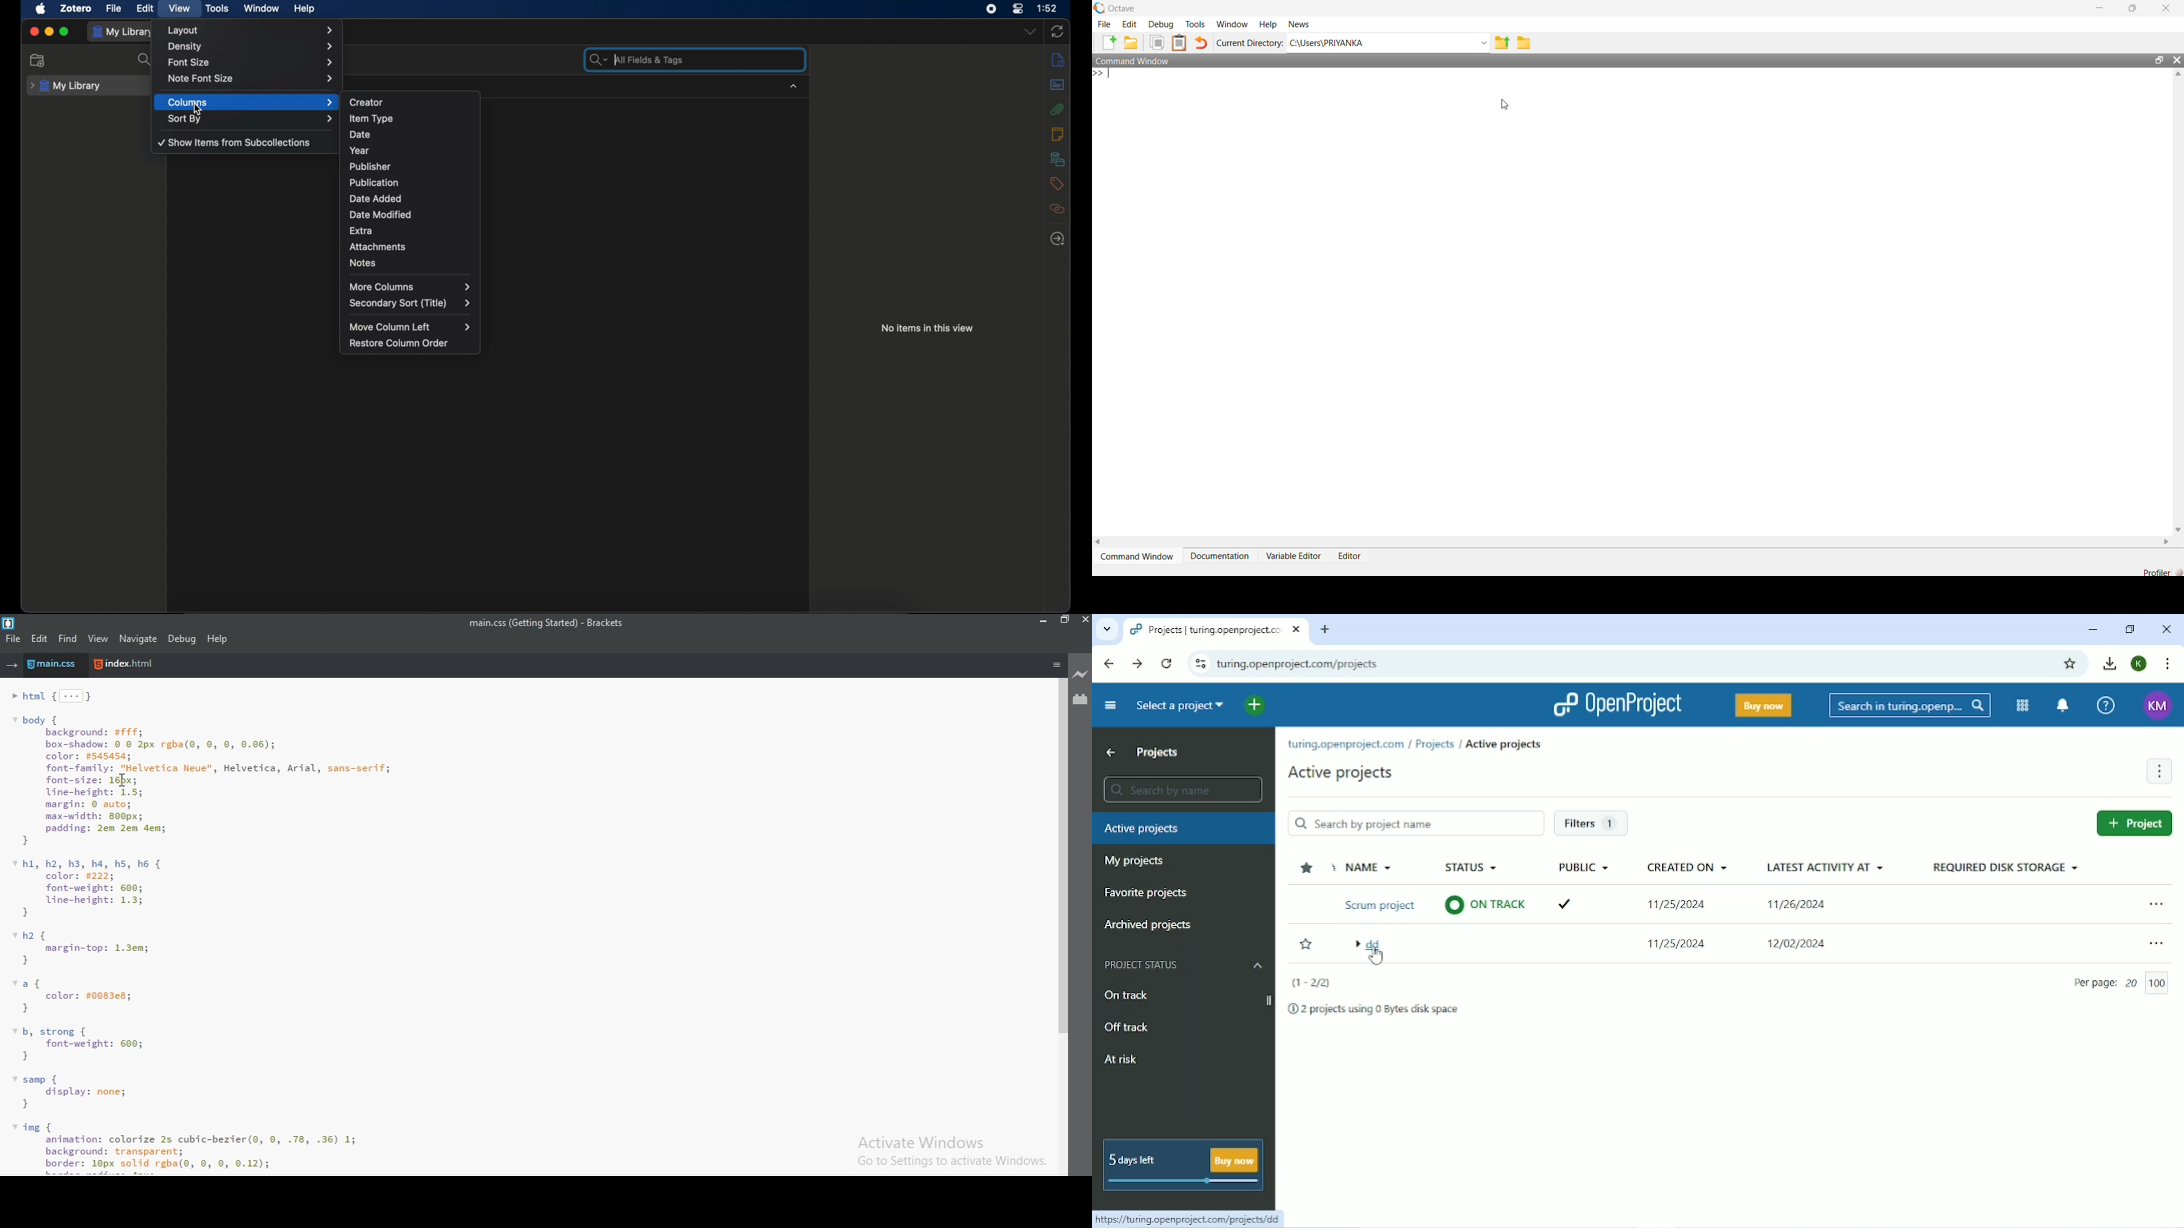 This screenshot has width=2184, height=1232. What do you see at coordinates (65, 86) in the screenshot?
I see `my library` at bounding box center [65, 86].